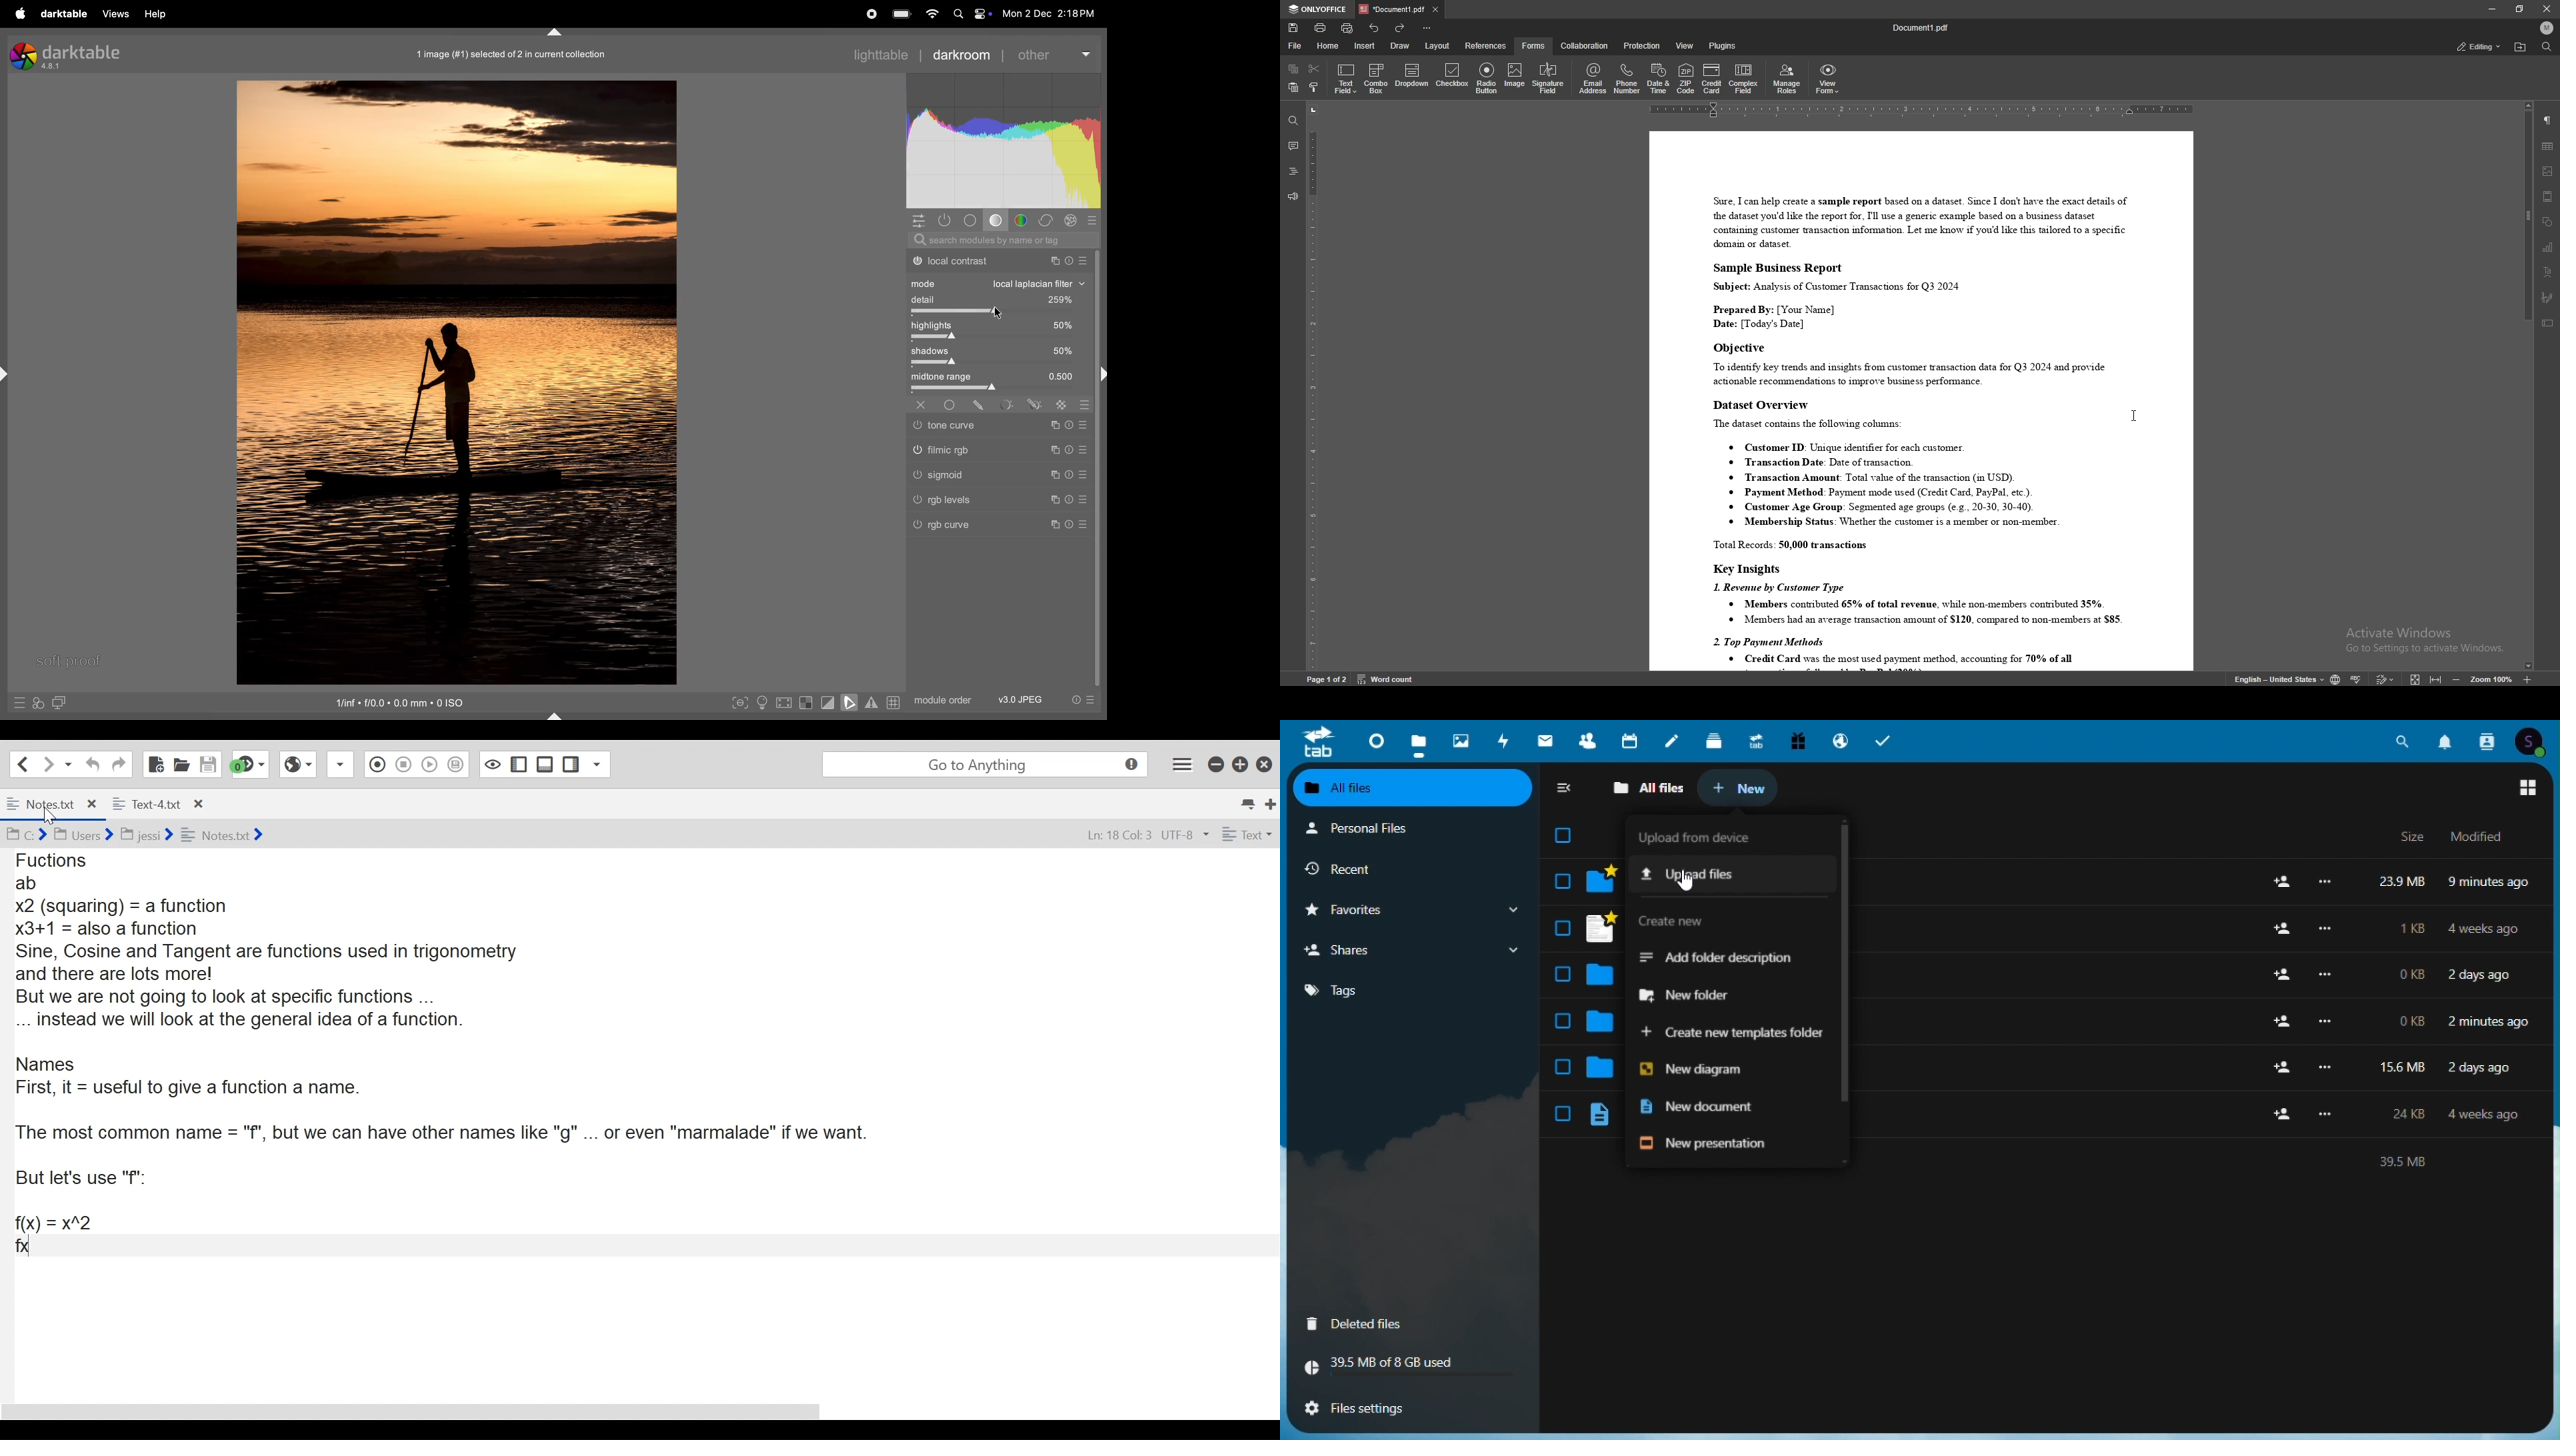 The height and width of the screenshot is (1456, 2576). What do you see at coordinates (1845, 962) in the screenshot?
I see `scroll bar` at bounding box center [1845, 962].